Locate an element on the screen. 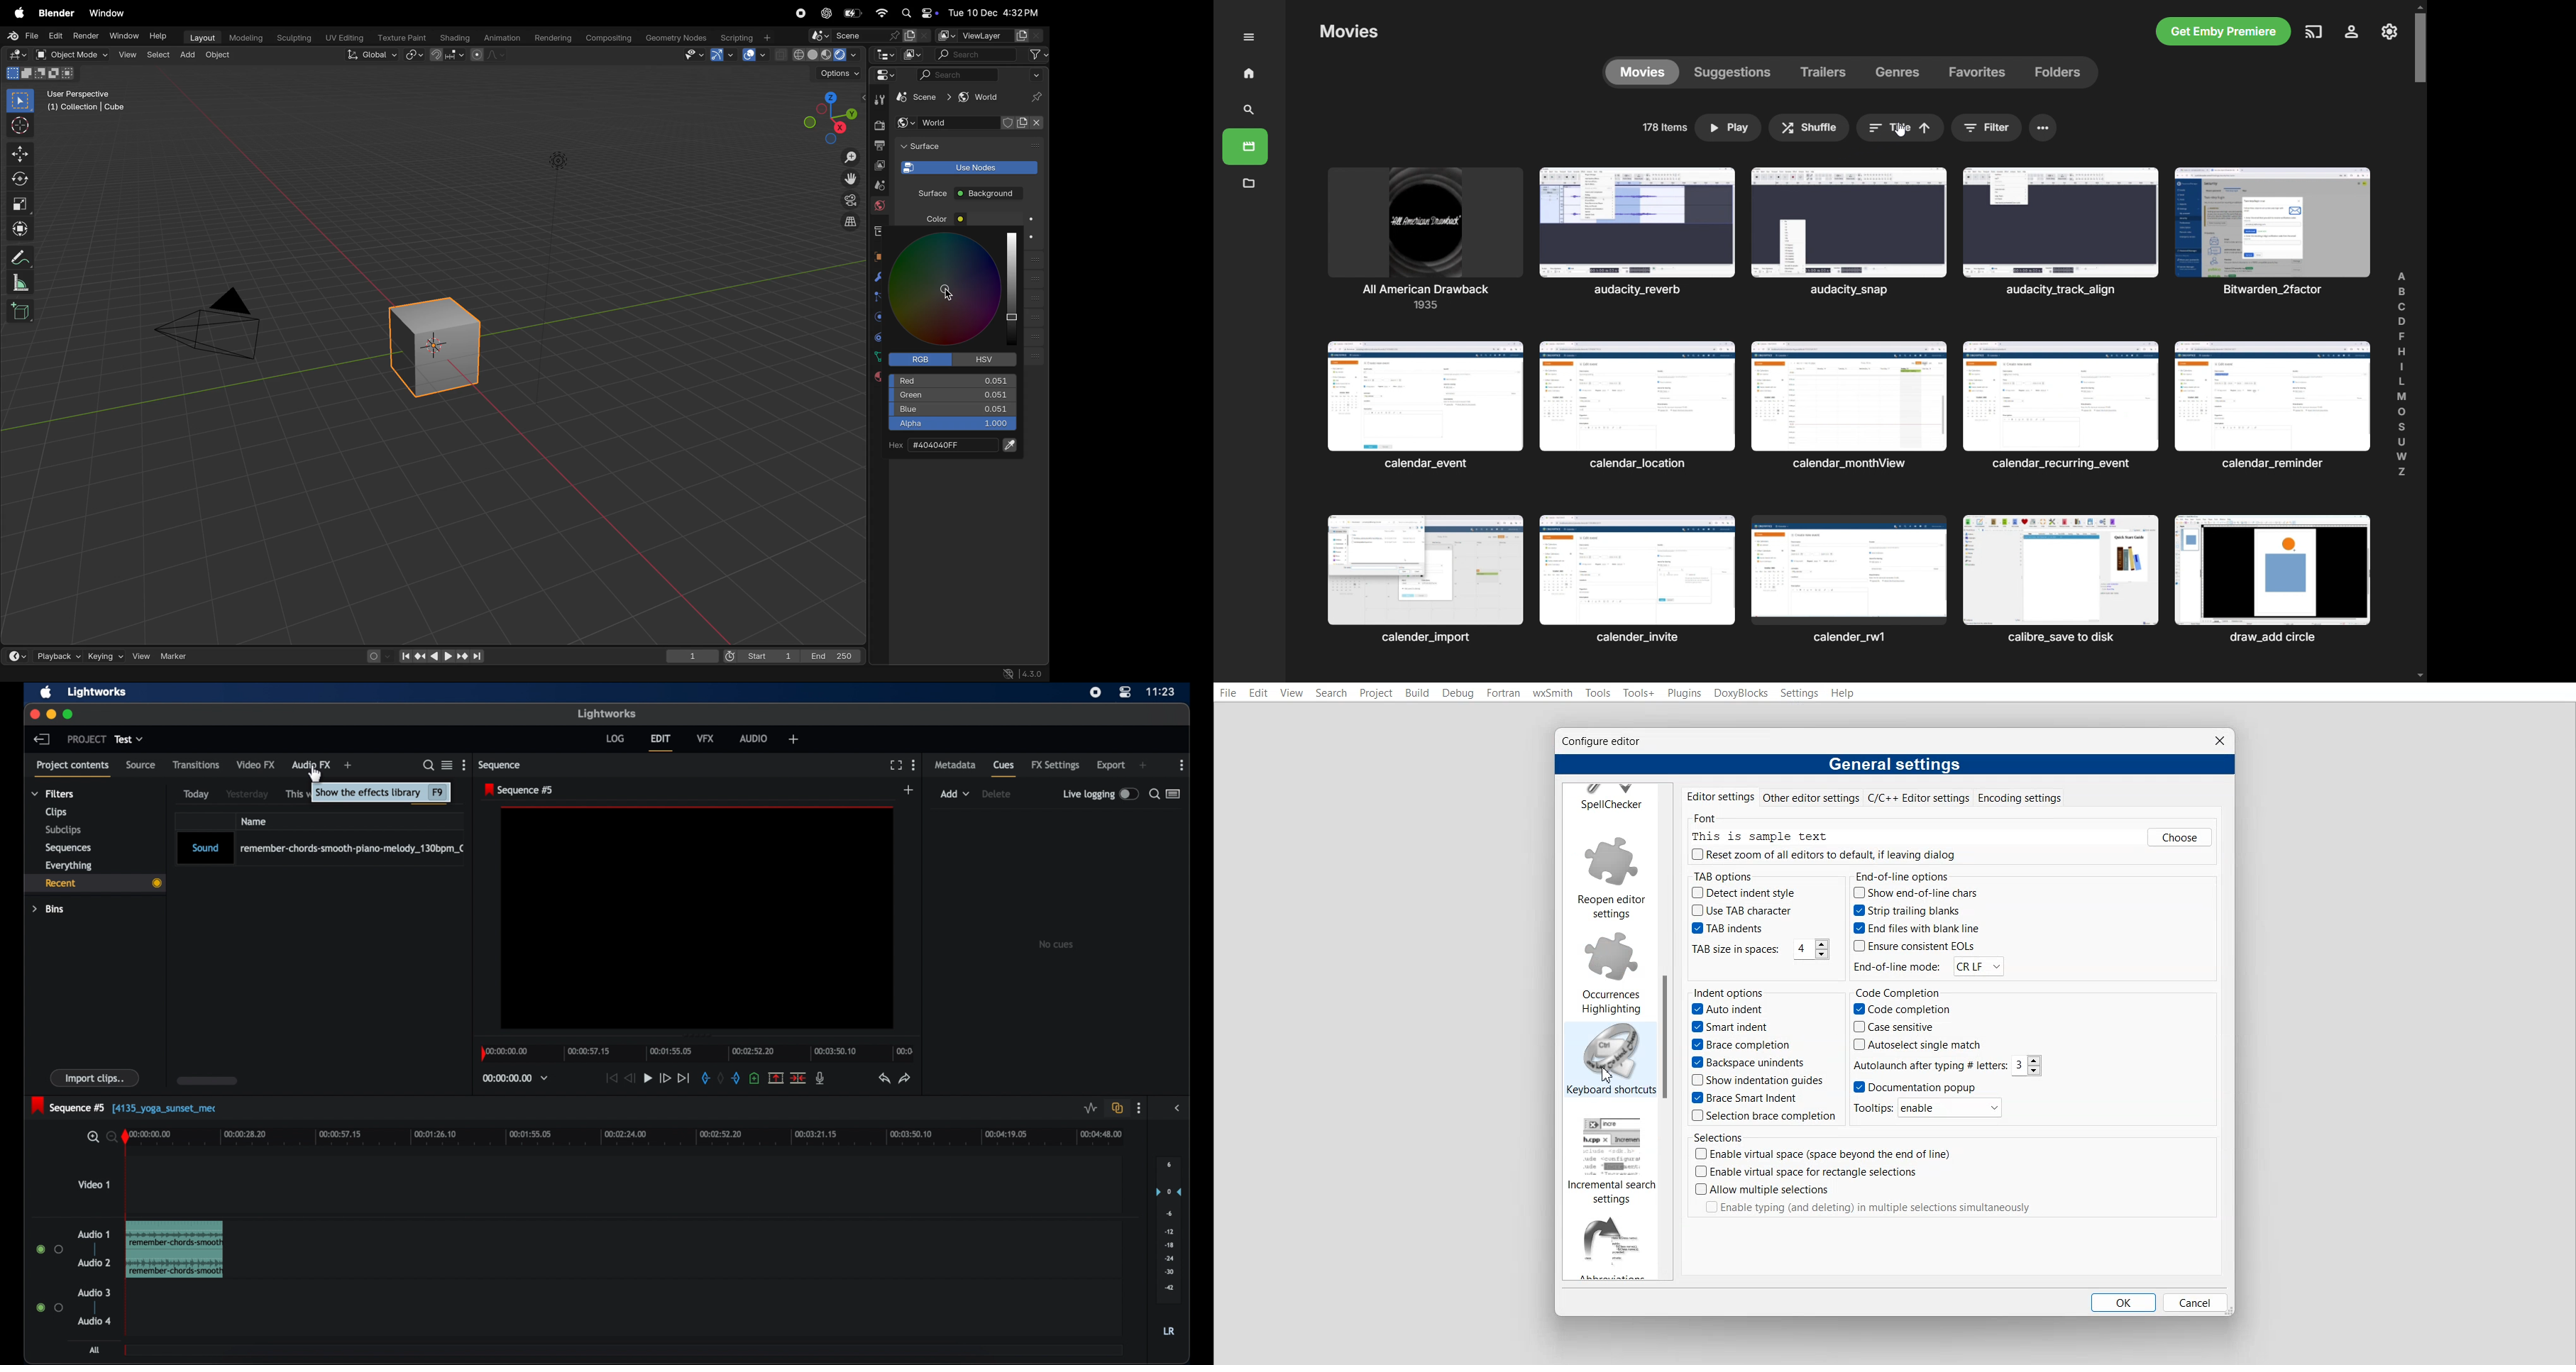  yesterday is located at coordinates (247, 793).